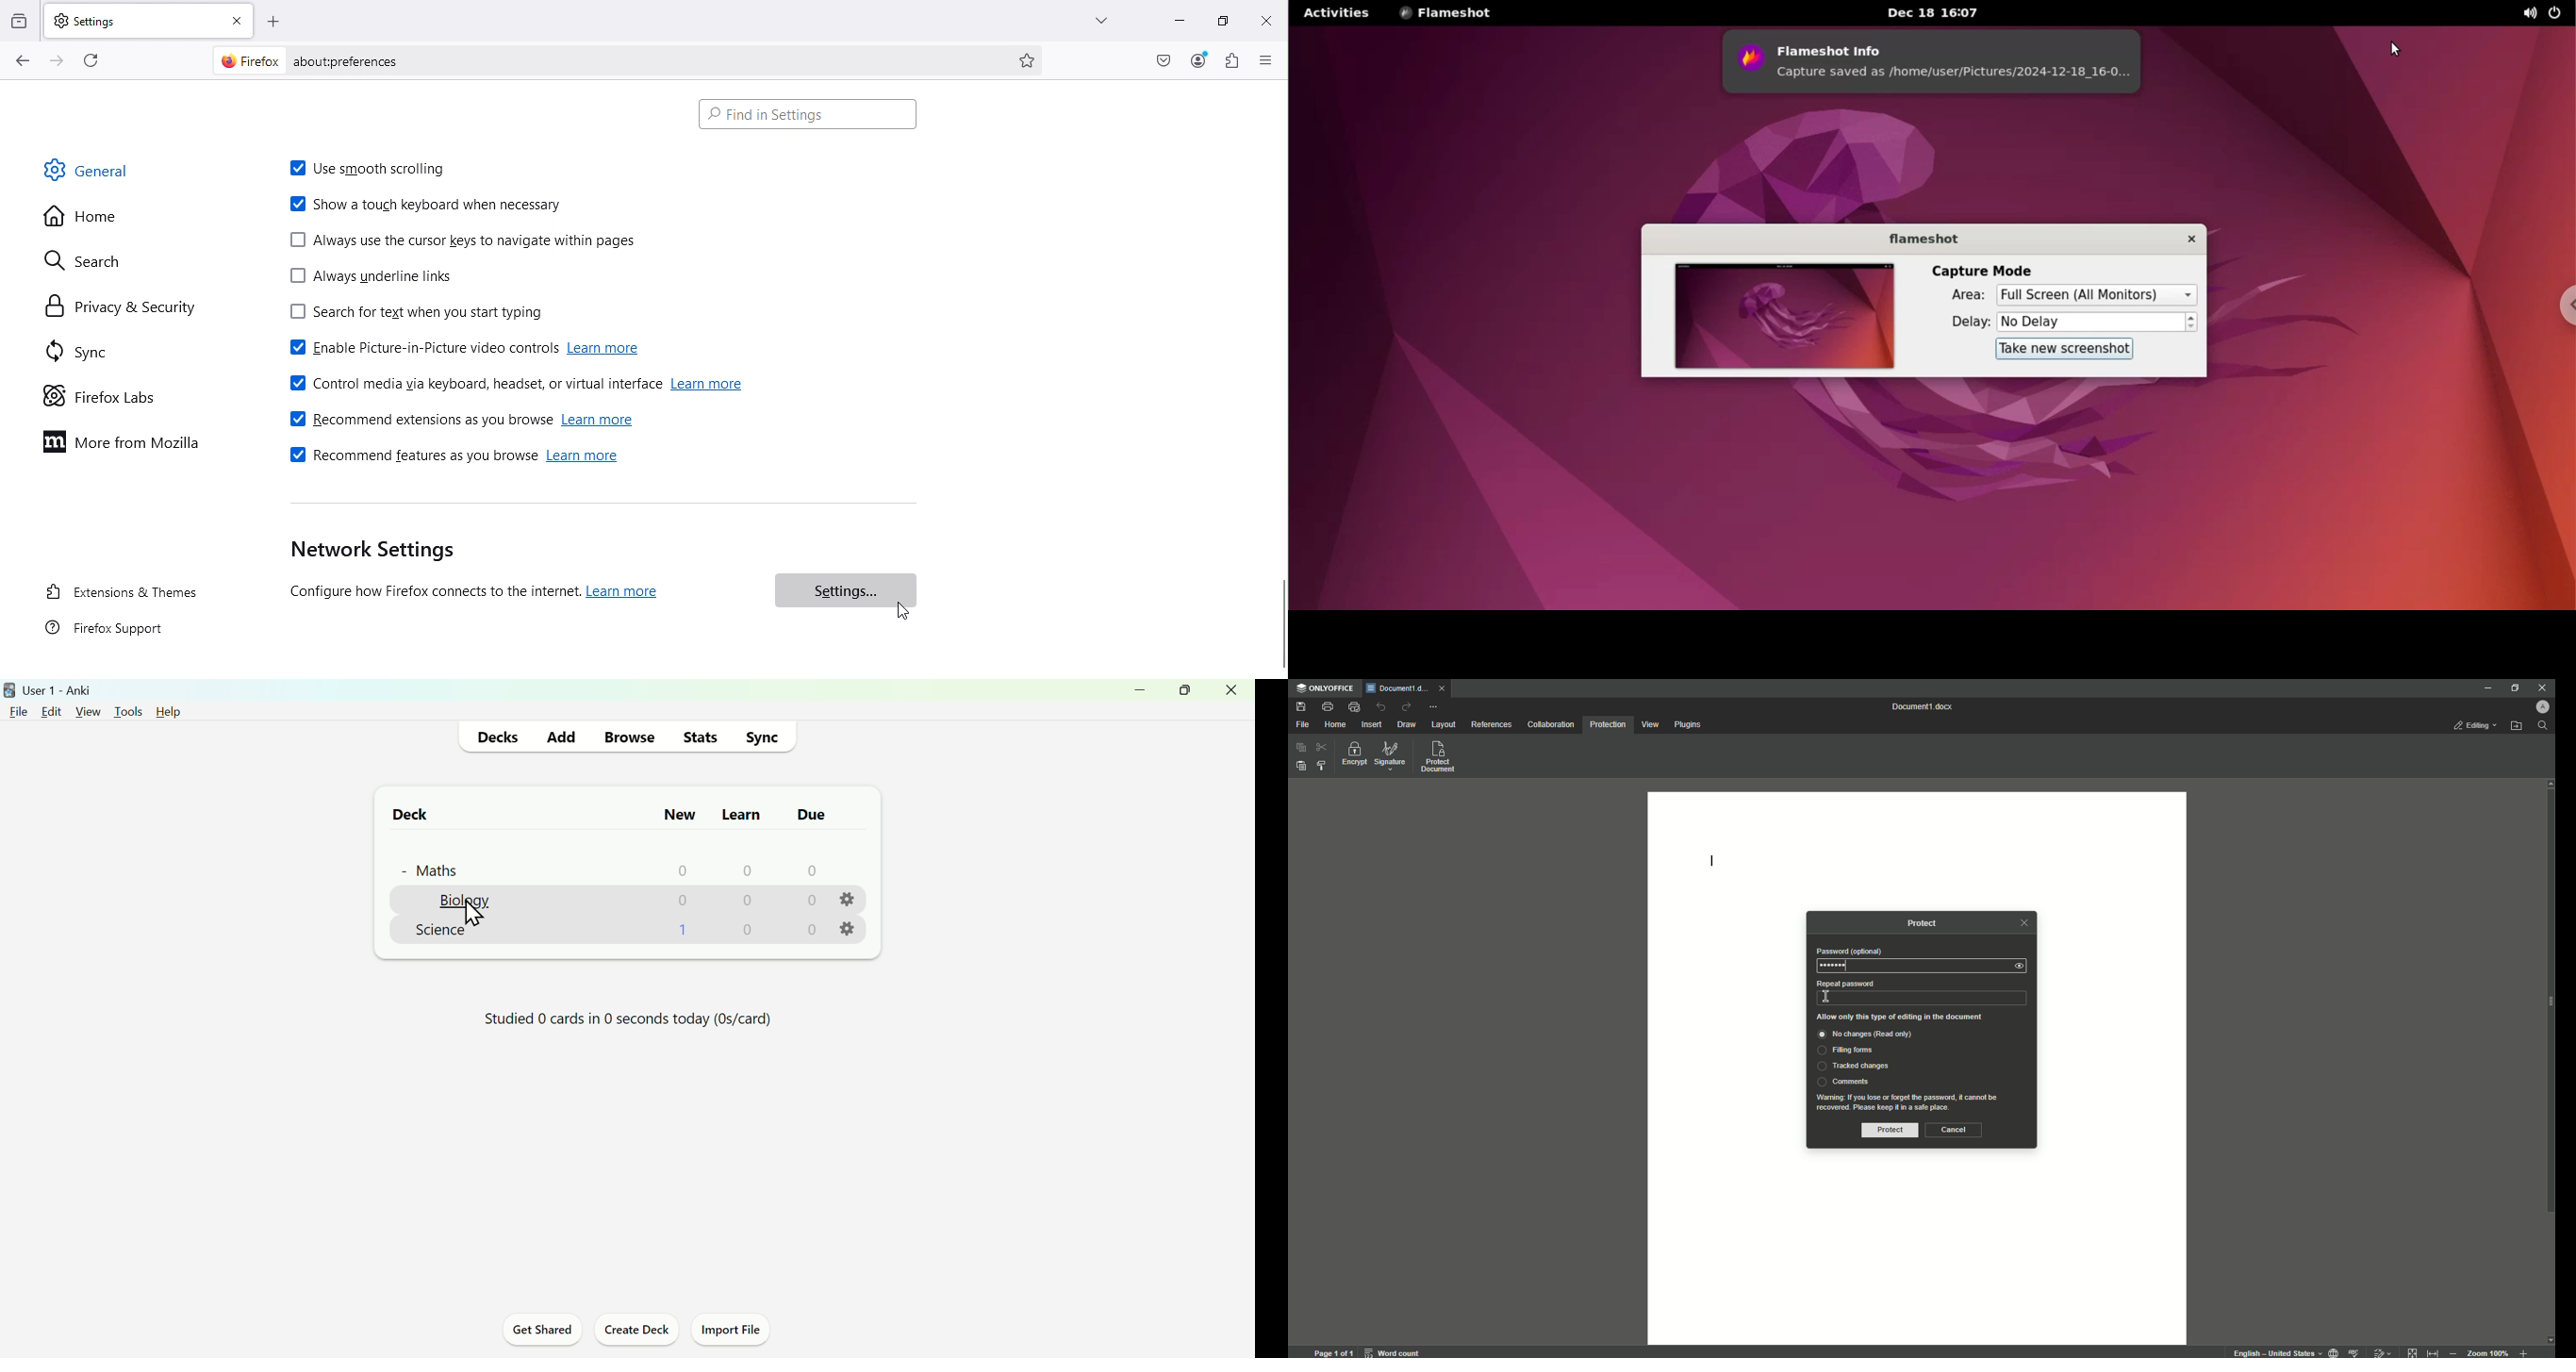  I want to click on Browse, so click(628, 735).